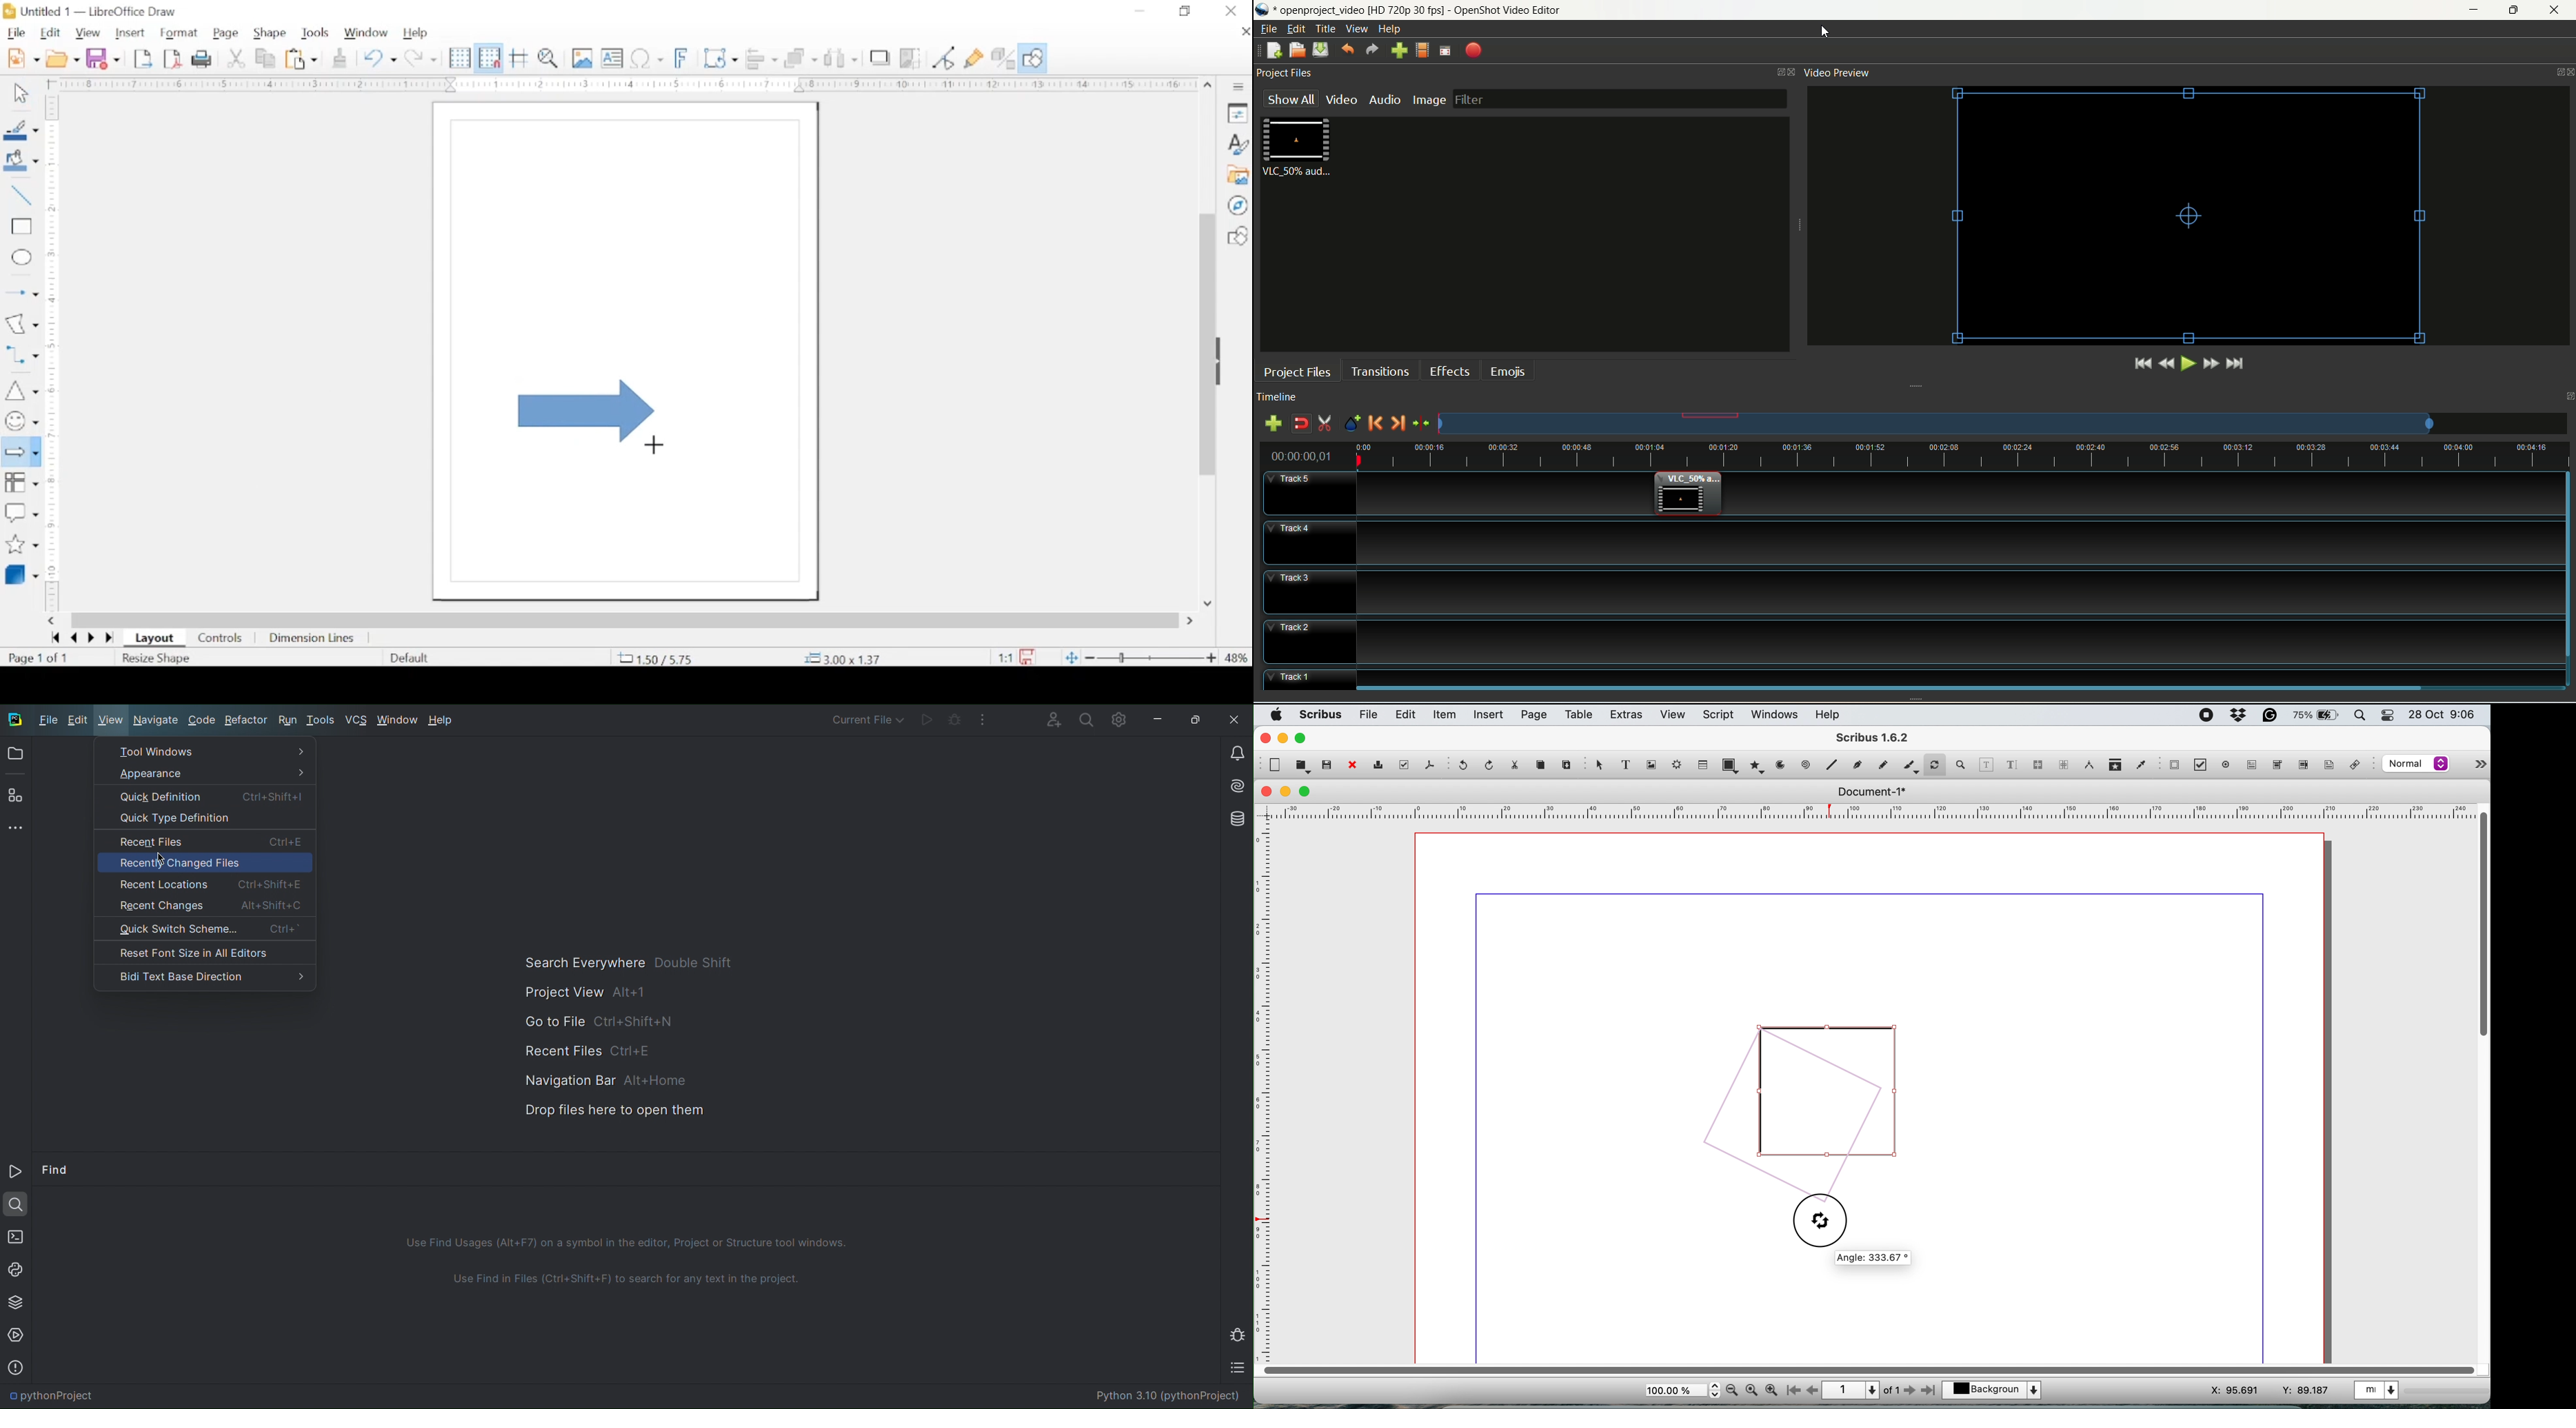 This screenshot has height=1428, width=2576. What do you see at coordinates (380, 57) in the screenshot?
I see `undo` at bounding box center [380, 57].